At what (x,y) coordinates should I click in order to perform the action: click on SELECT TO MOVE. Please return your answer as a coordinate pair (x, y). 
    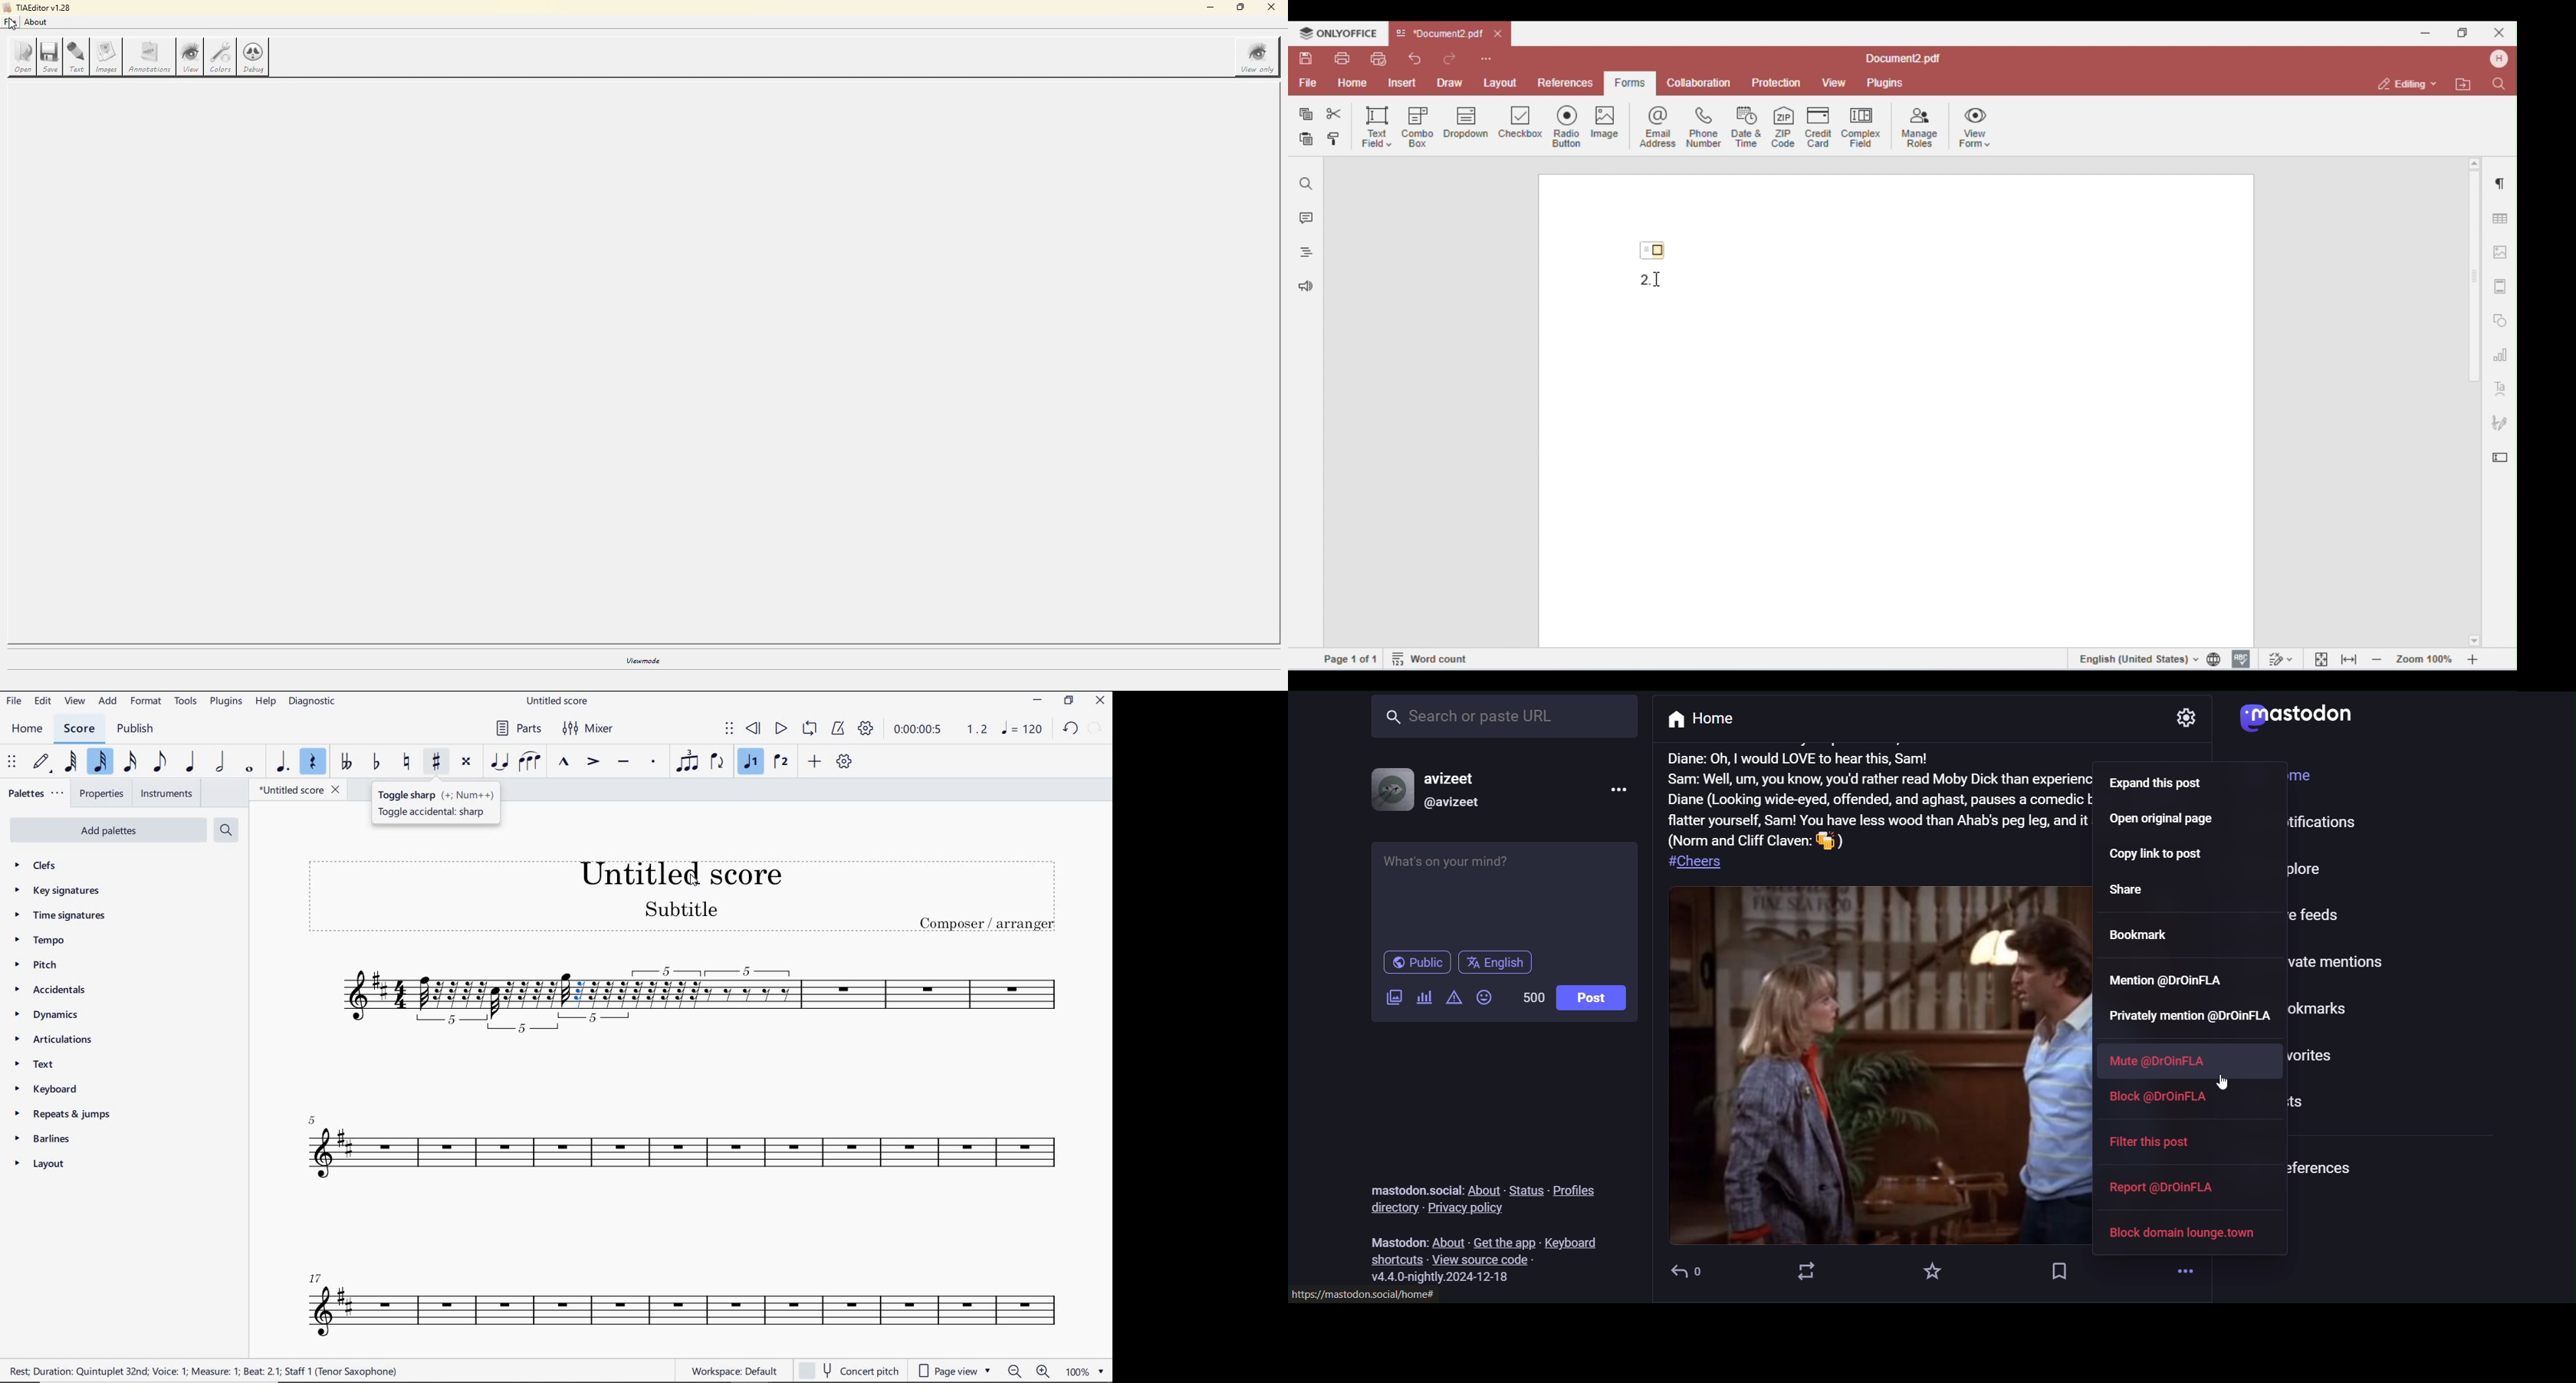
    Looking at the image, I should click on (730, 731).